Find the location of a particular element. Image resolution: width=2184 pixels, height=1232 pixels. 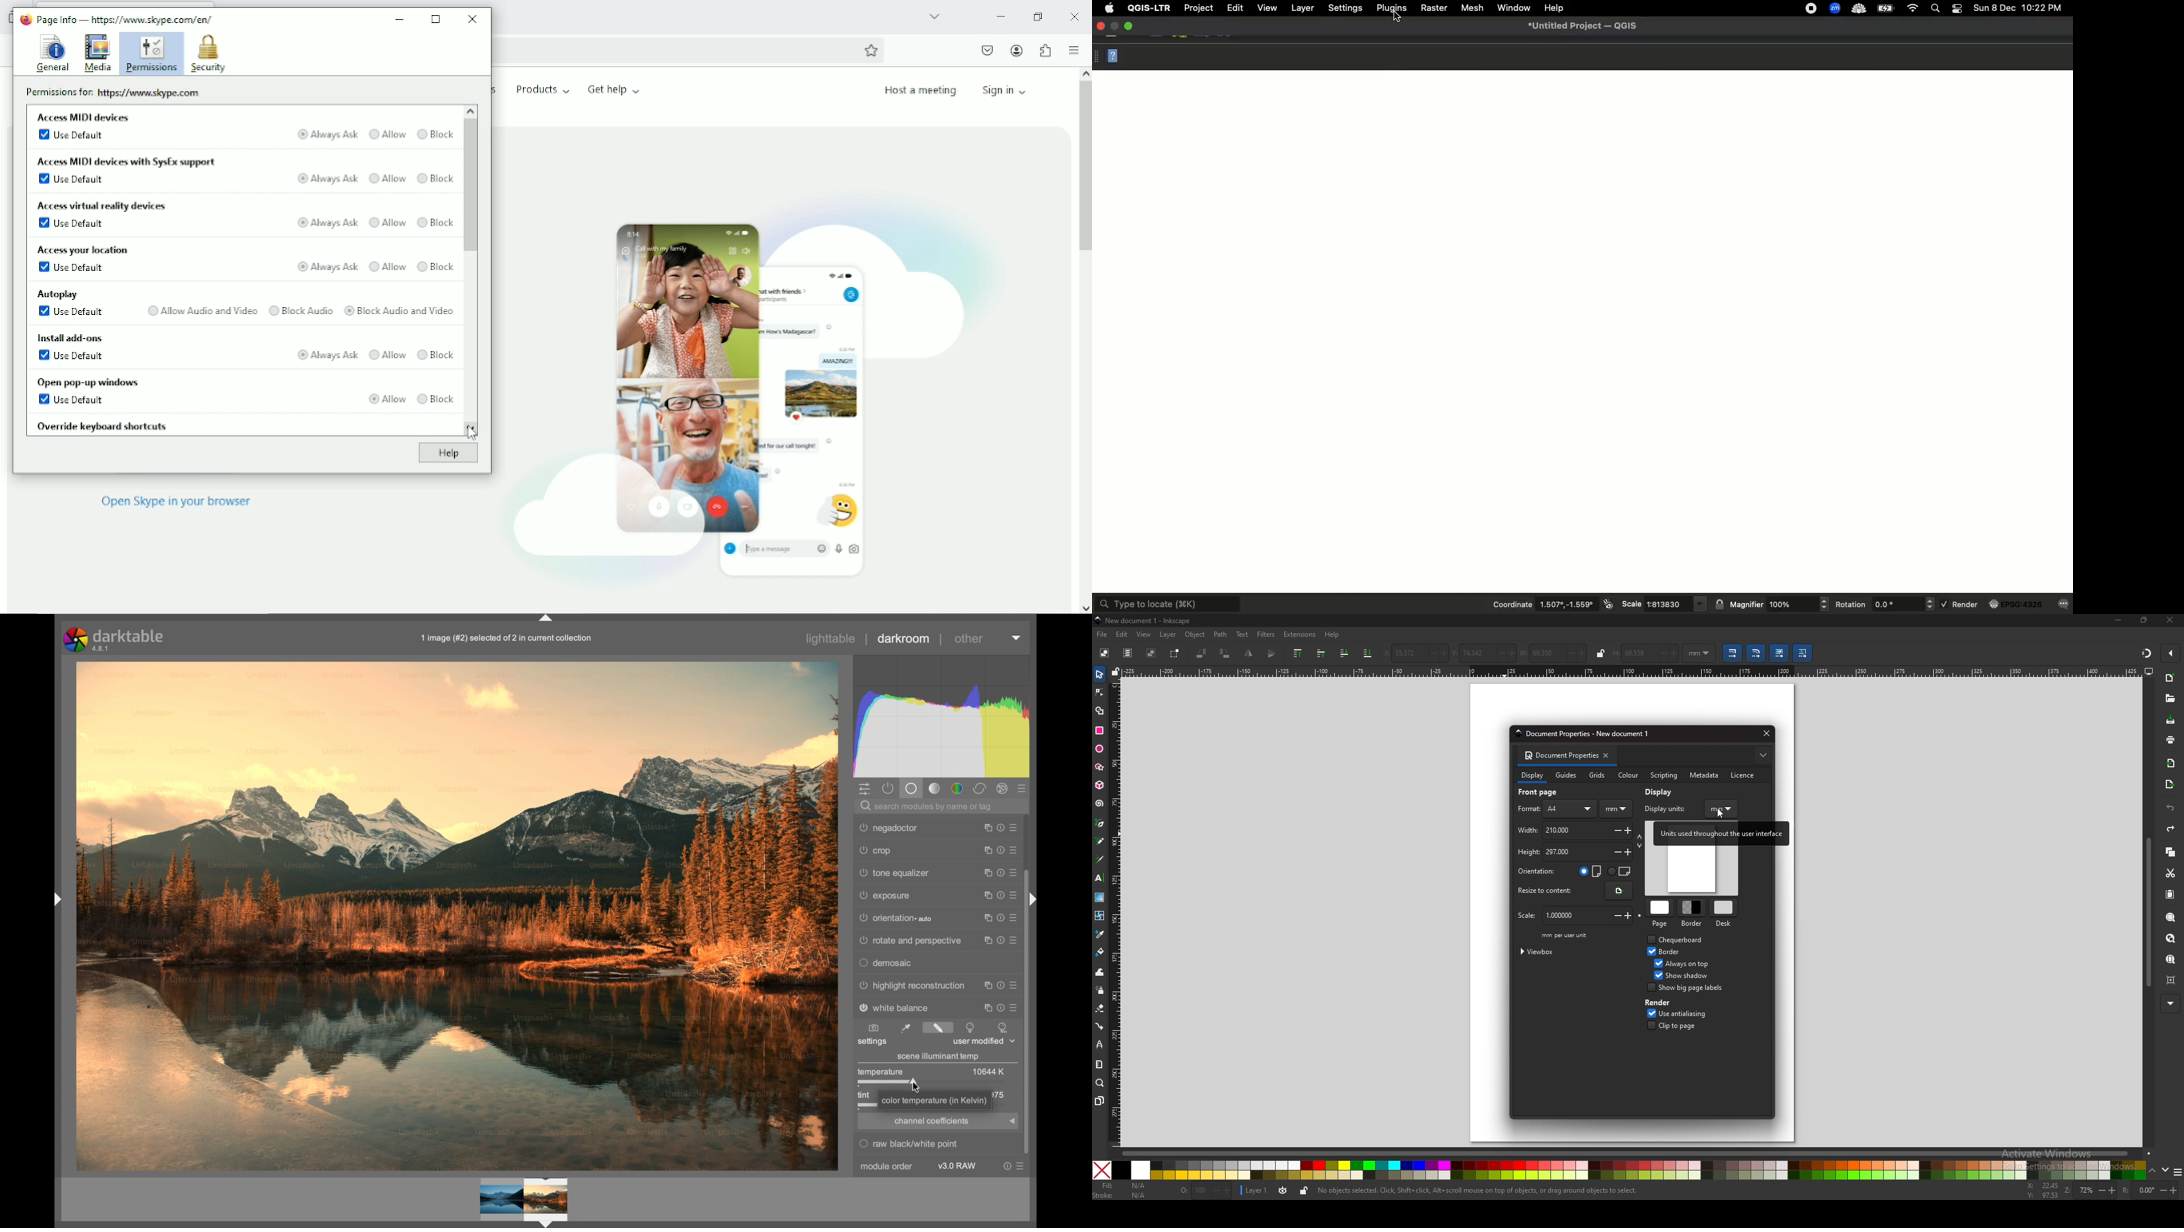

reset parameters is located at coordinates (1002, 892).